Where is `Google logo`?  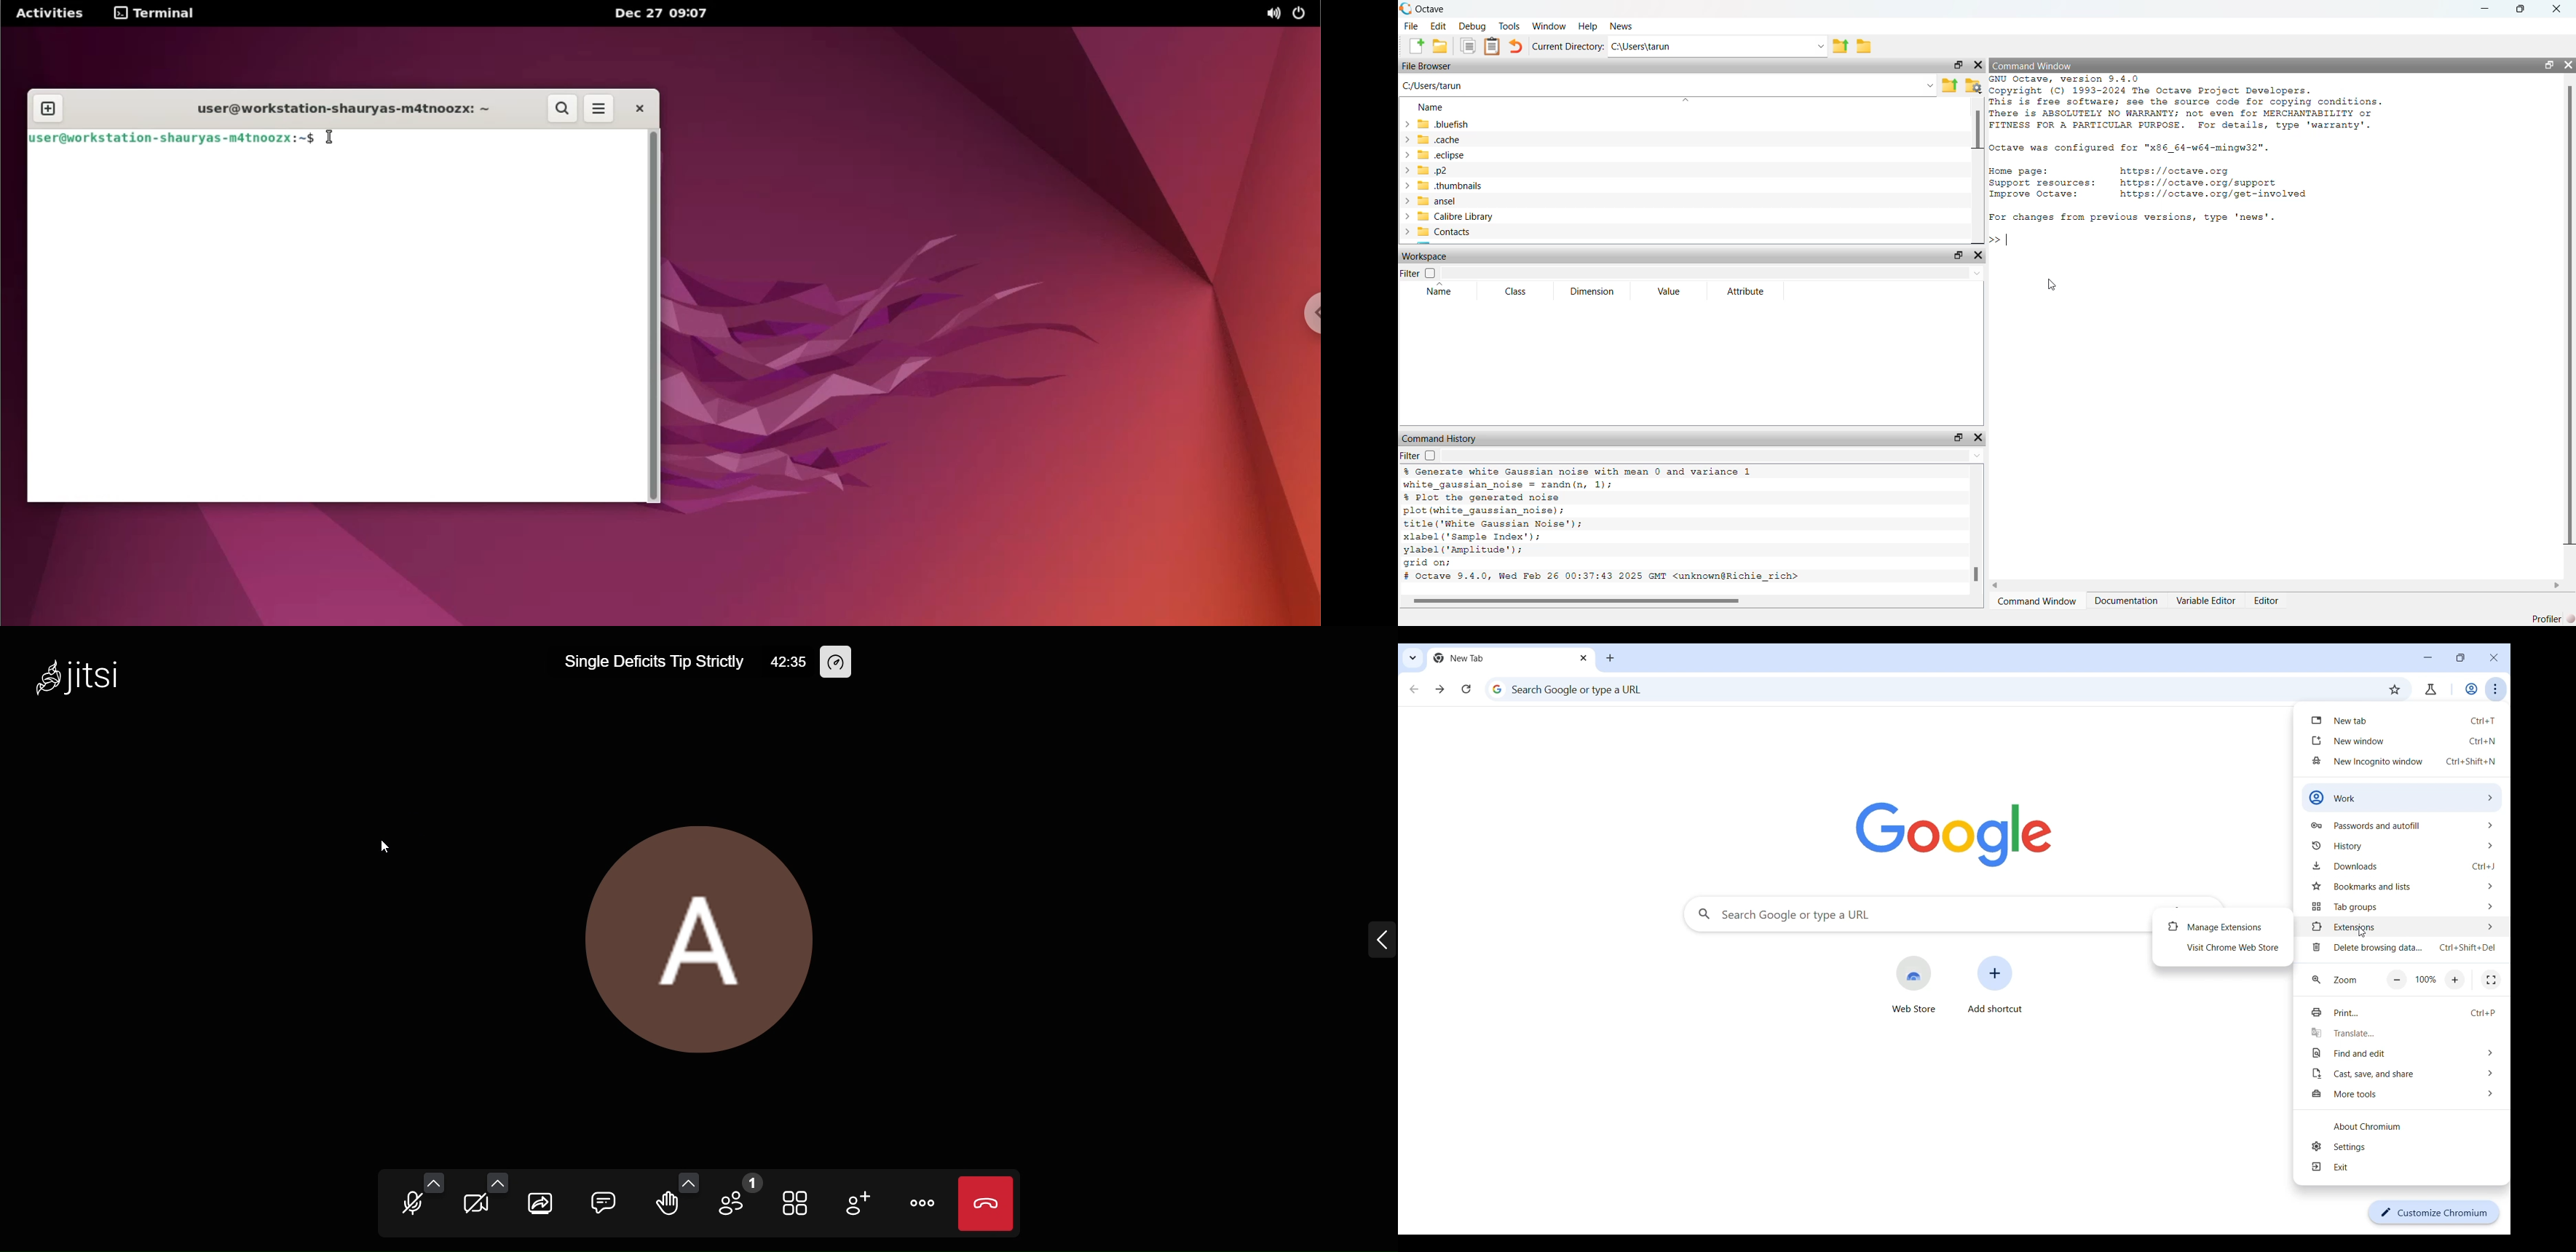 Google logo is located at coordinates (1954, 835).